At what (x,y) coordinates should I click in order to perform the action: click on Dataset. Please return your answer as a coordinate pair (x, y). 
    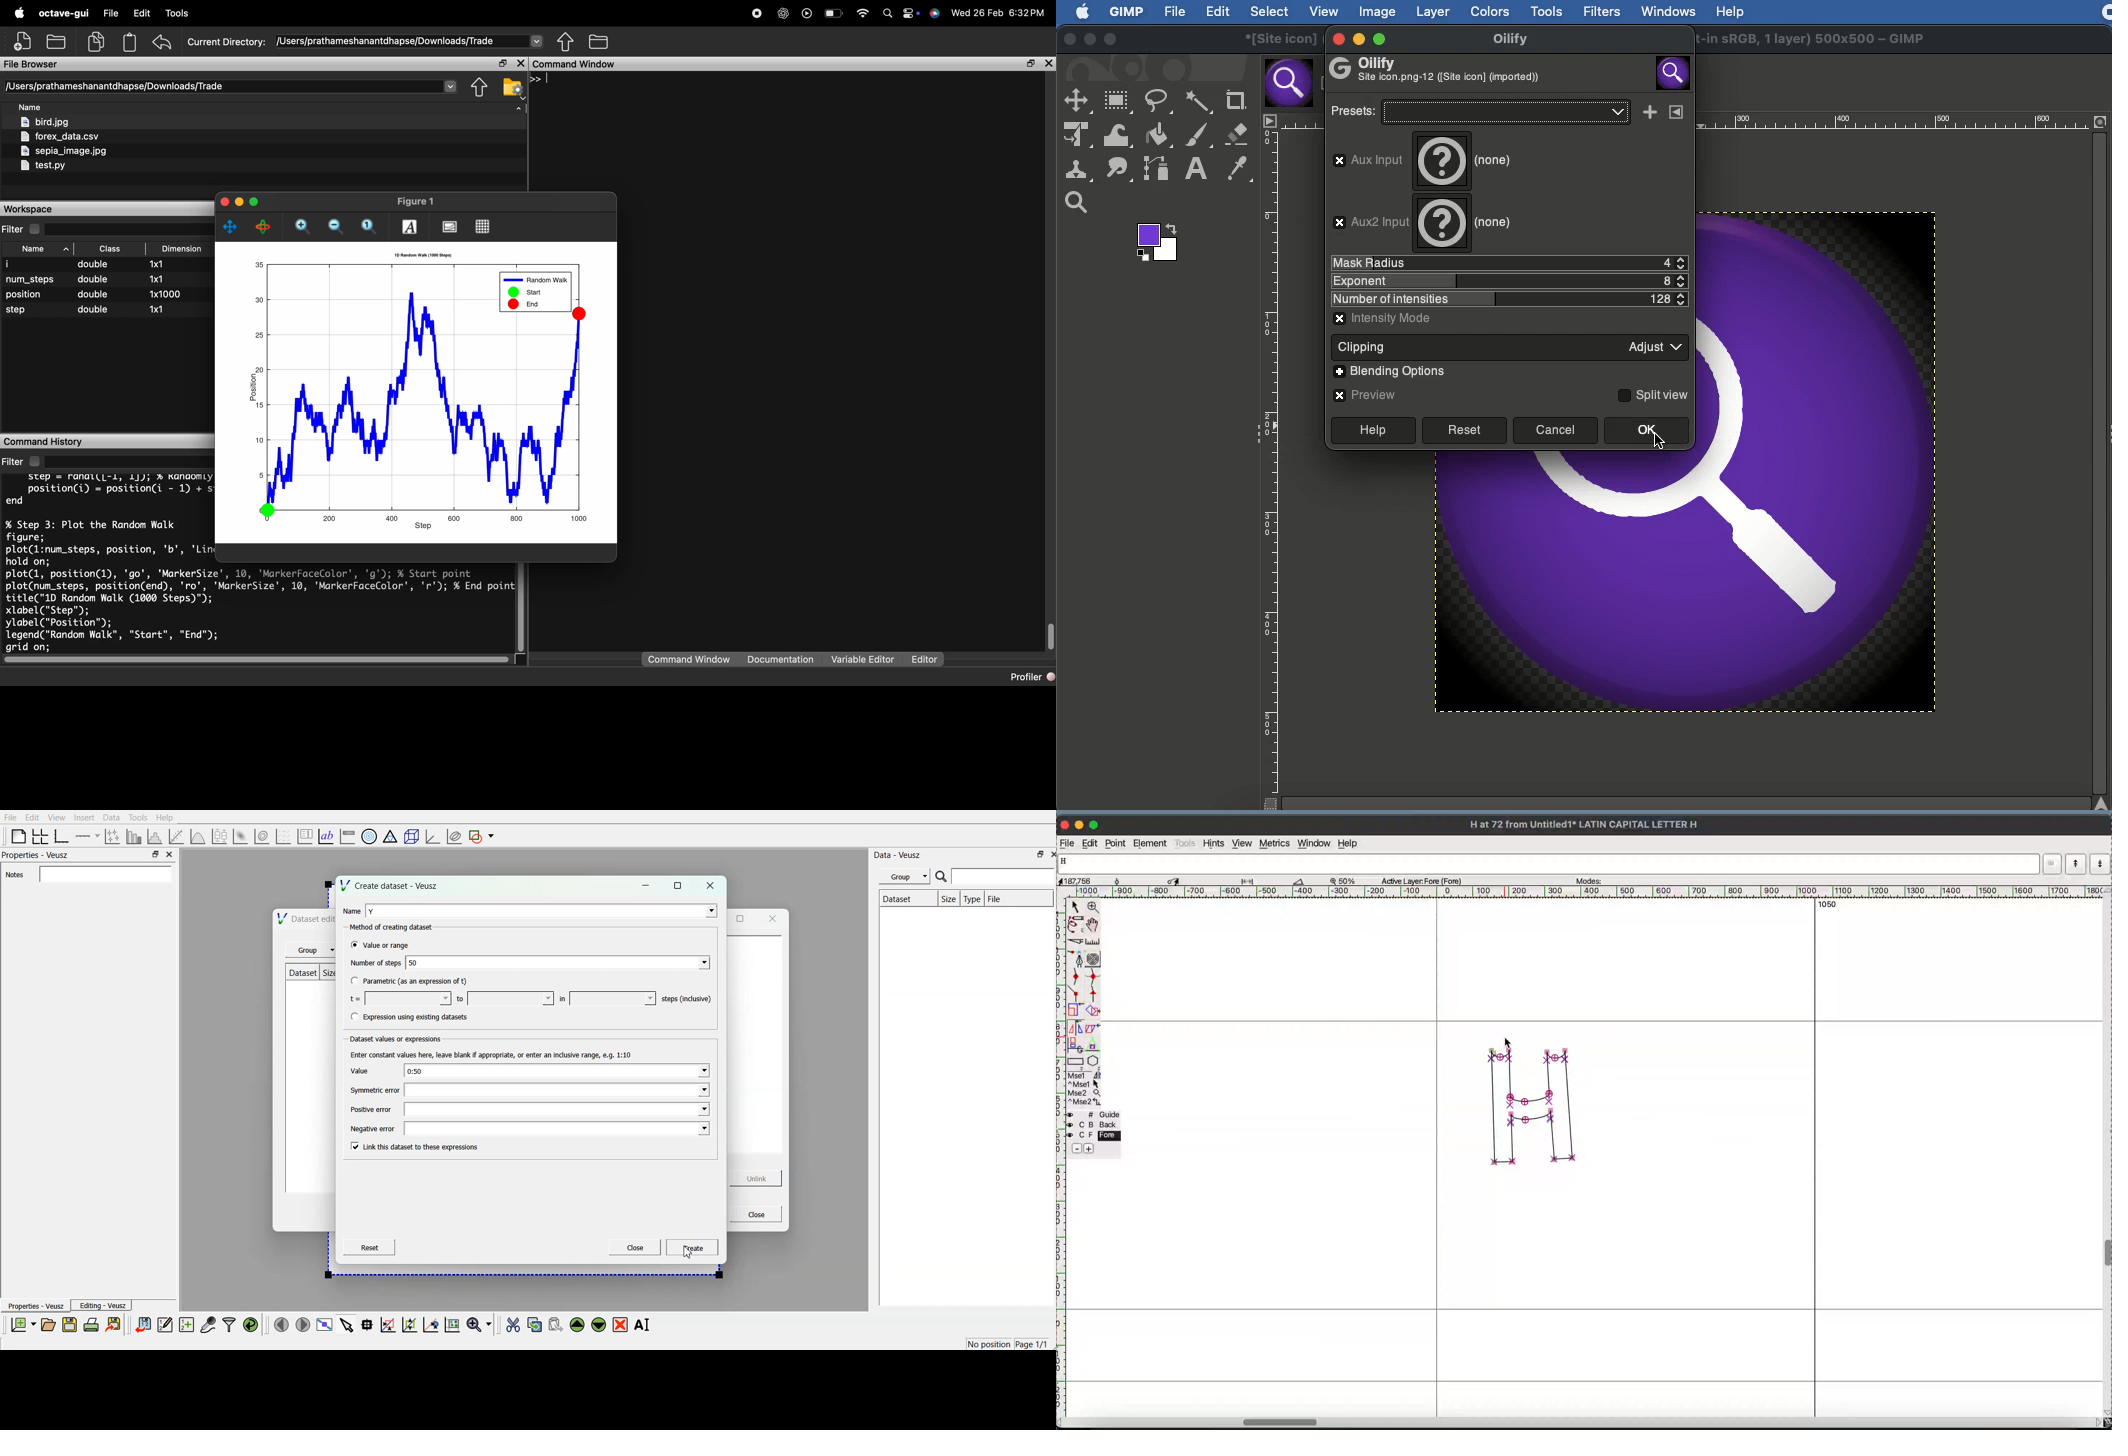
    Looking at the image, I should click on (897, 898).